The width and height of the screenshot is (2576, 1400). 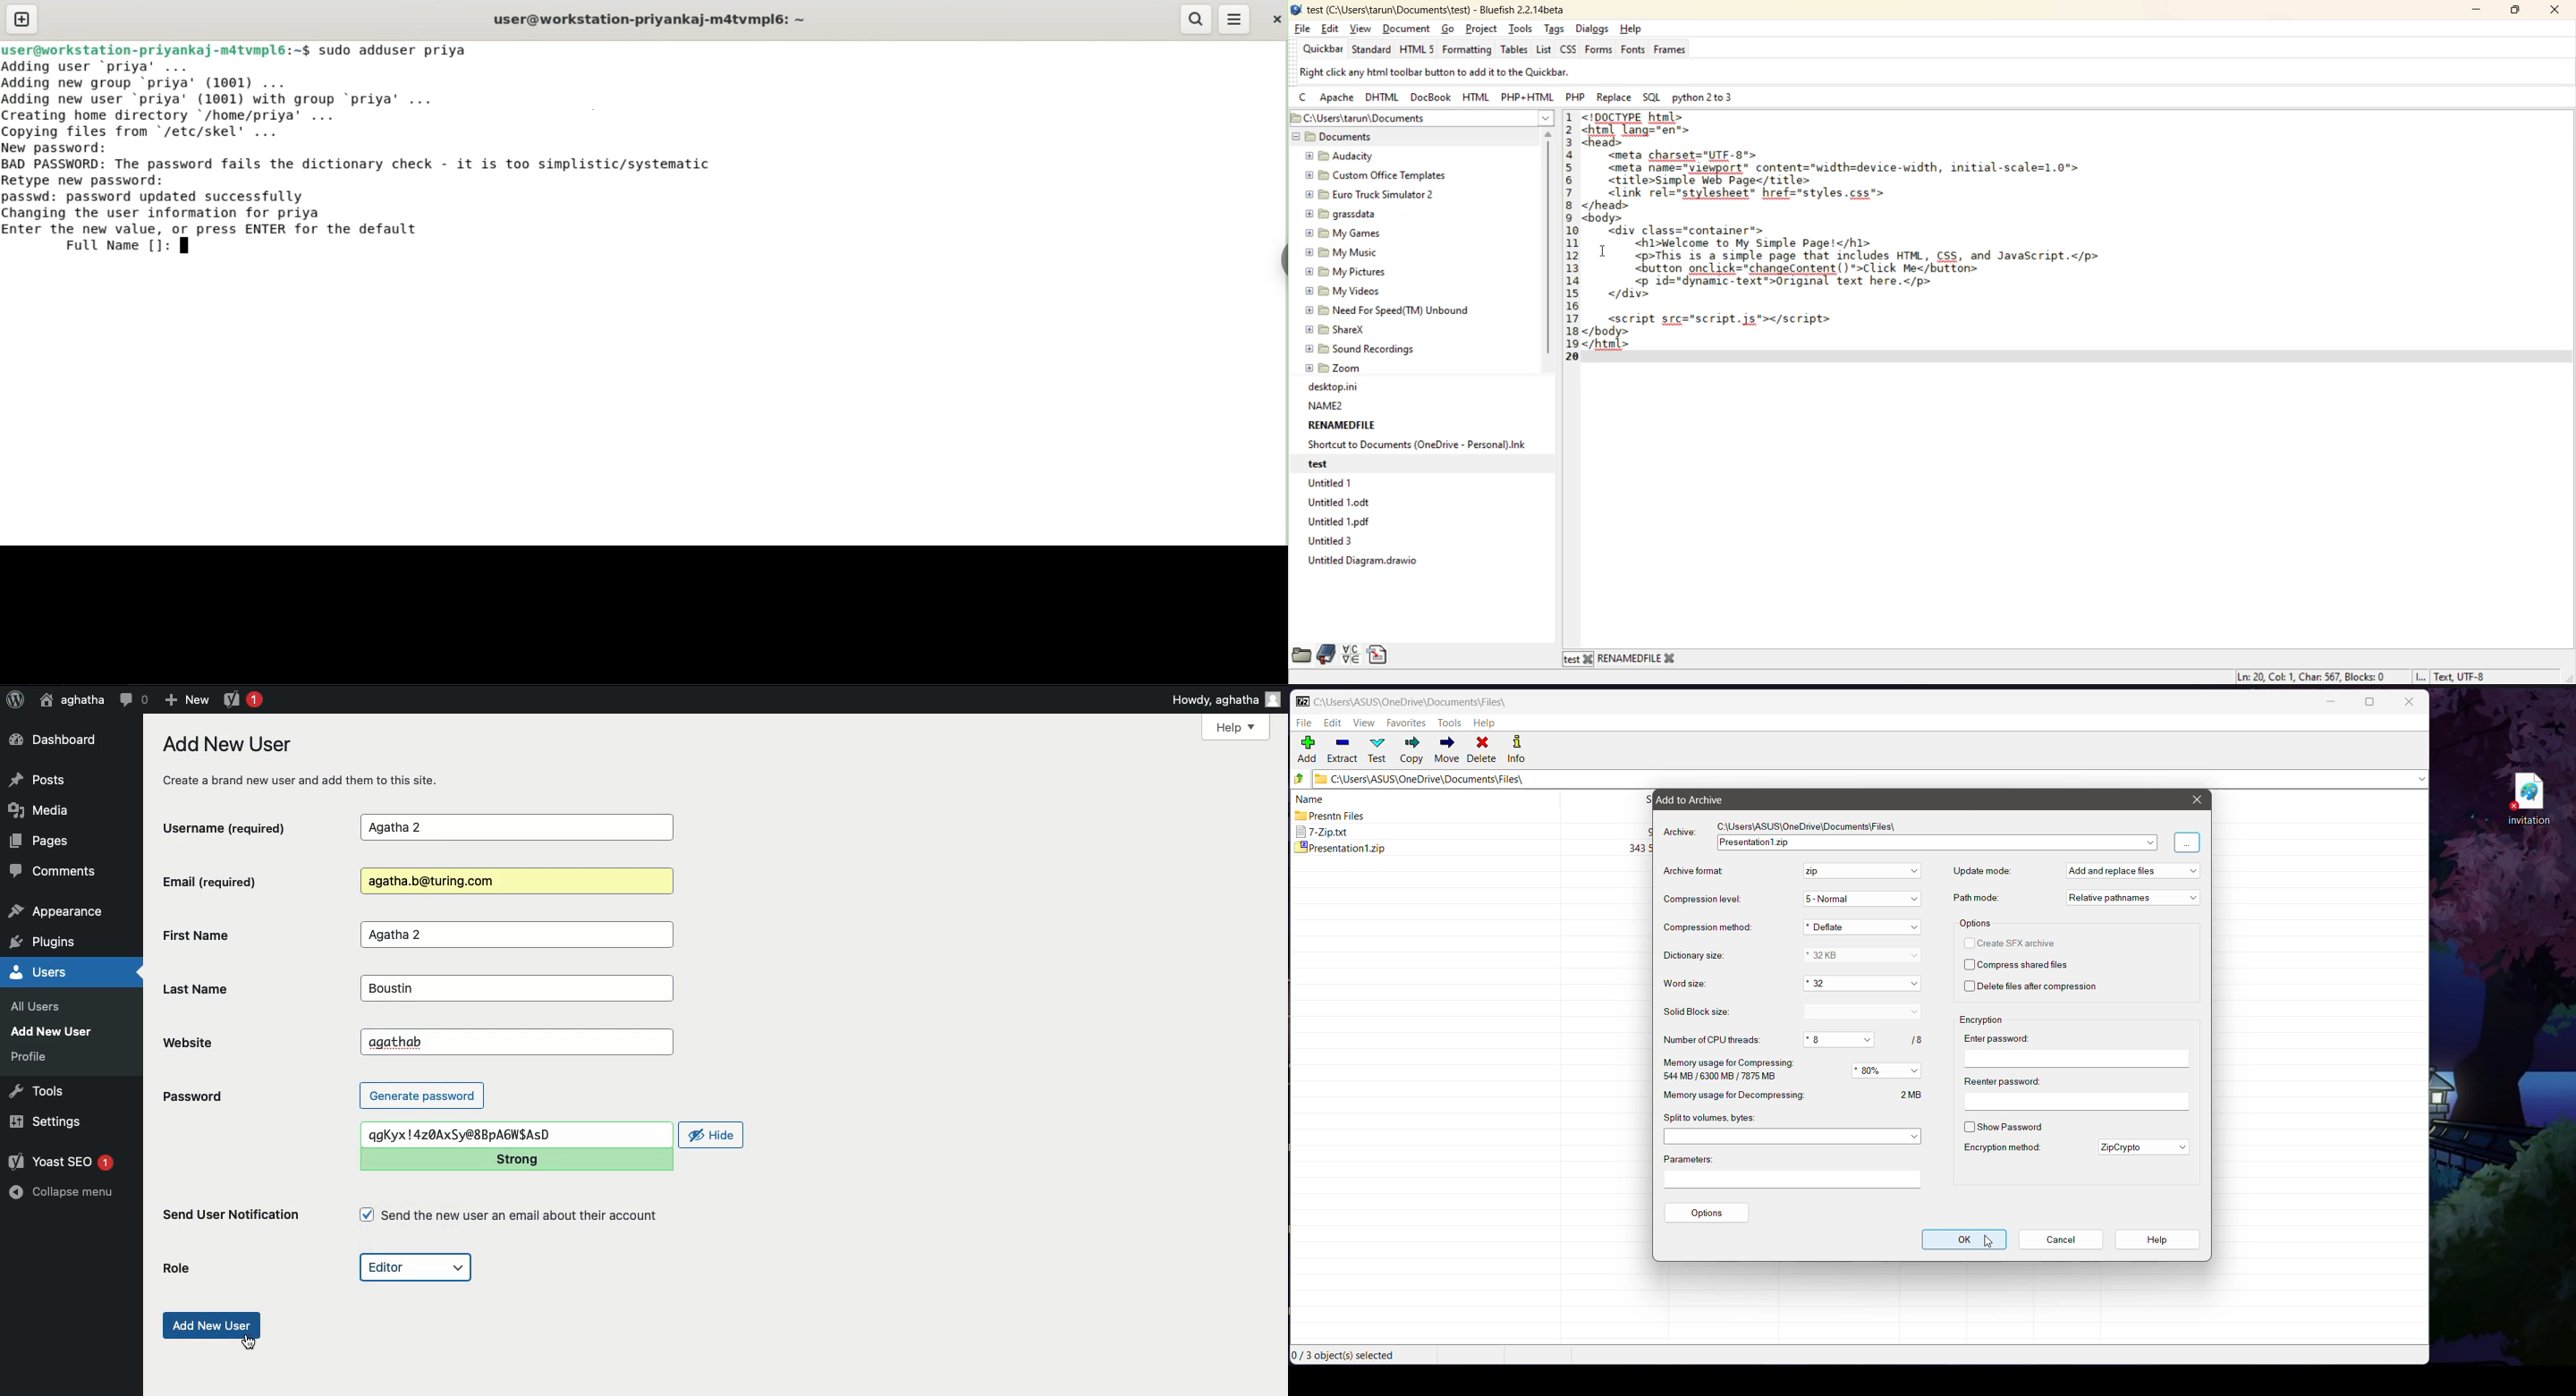 What do you see at coordinates (1574, 98) in the screenshot?
I see `php` at bounding box center [1574, 98].